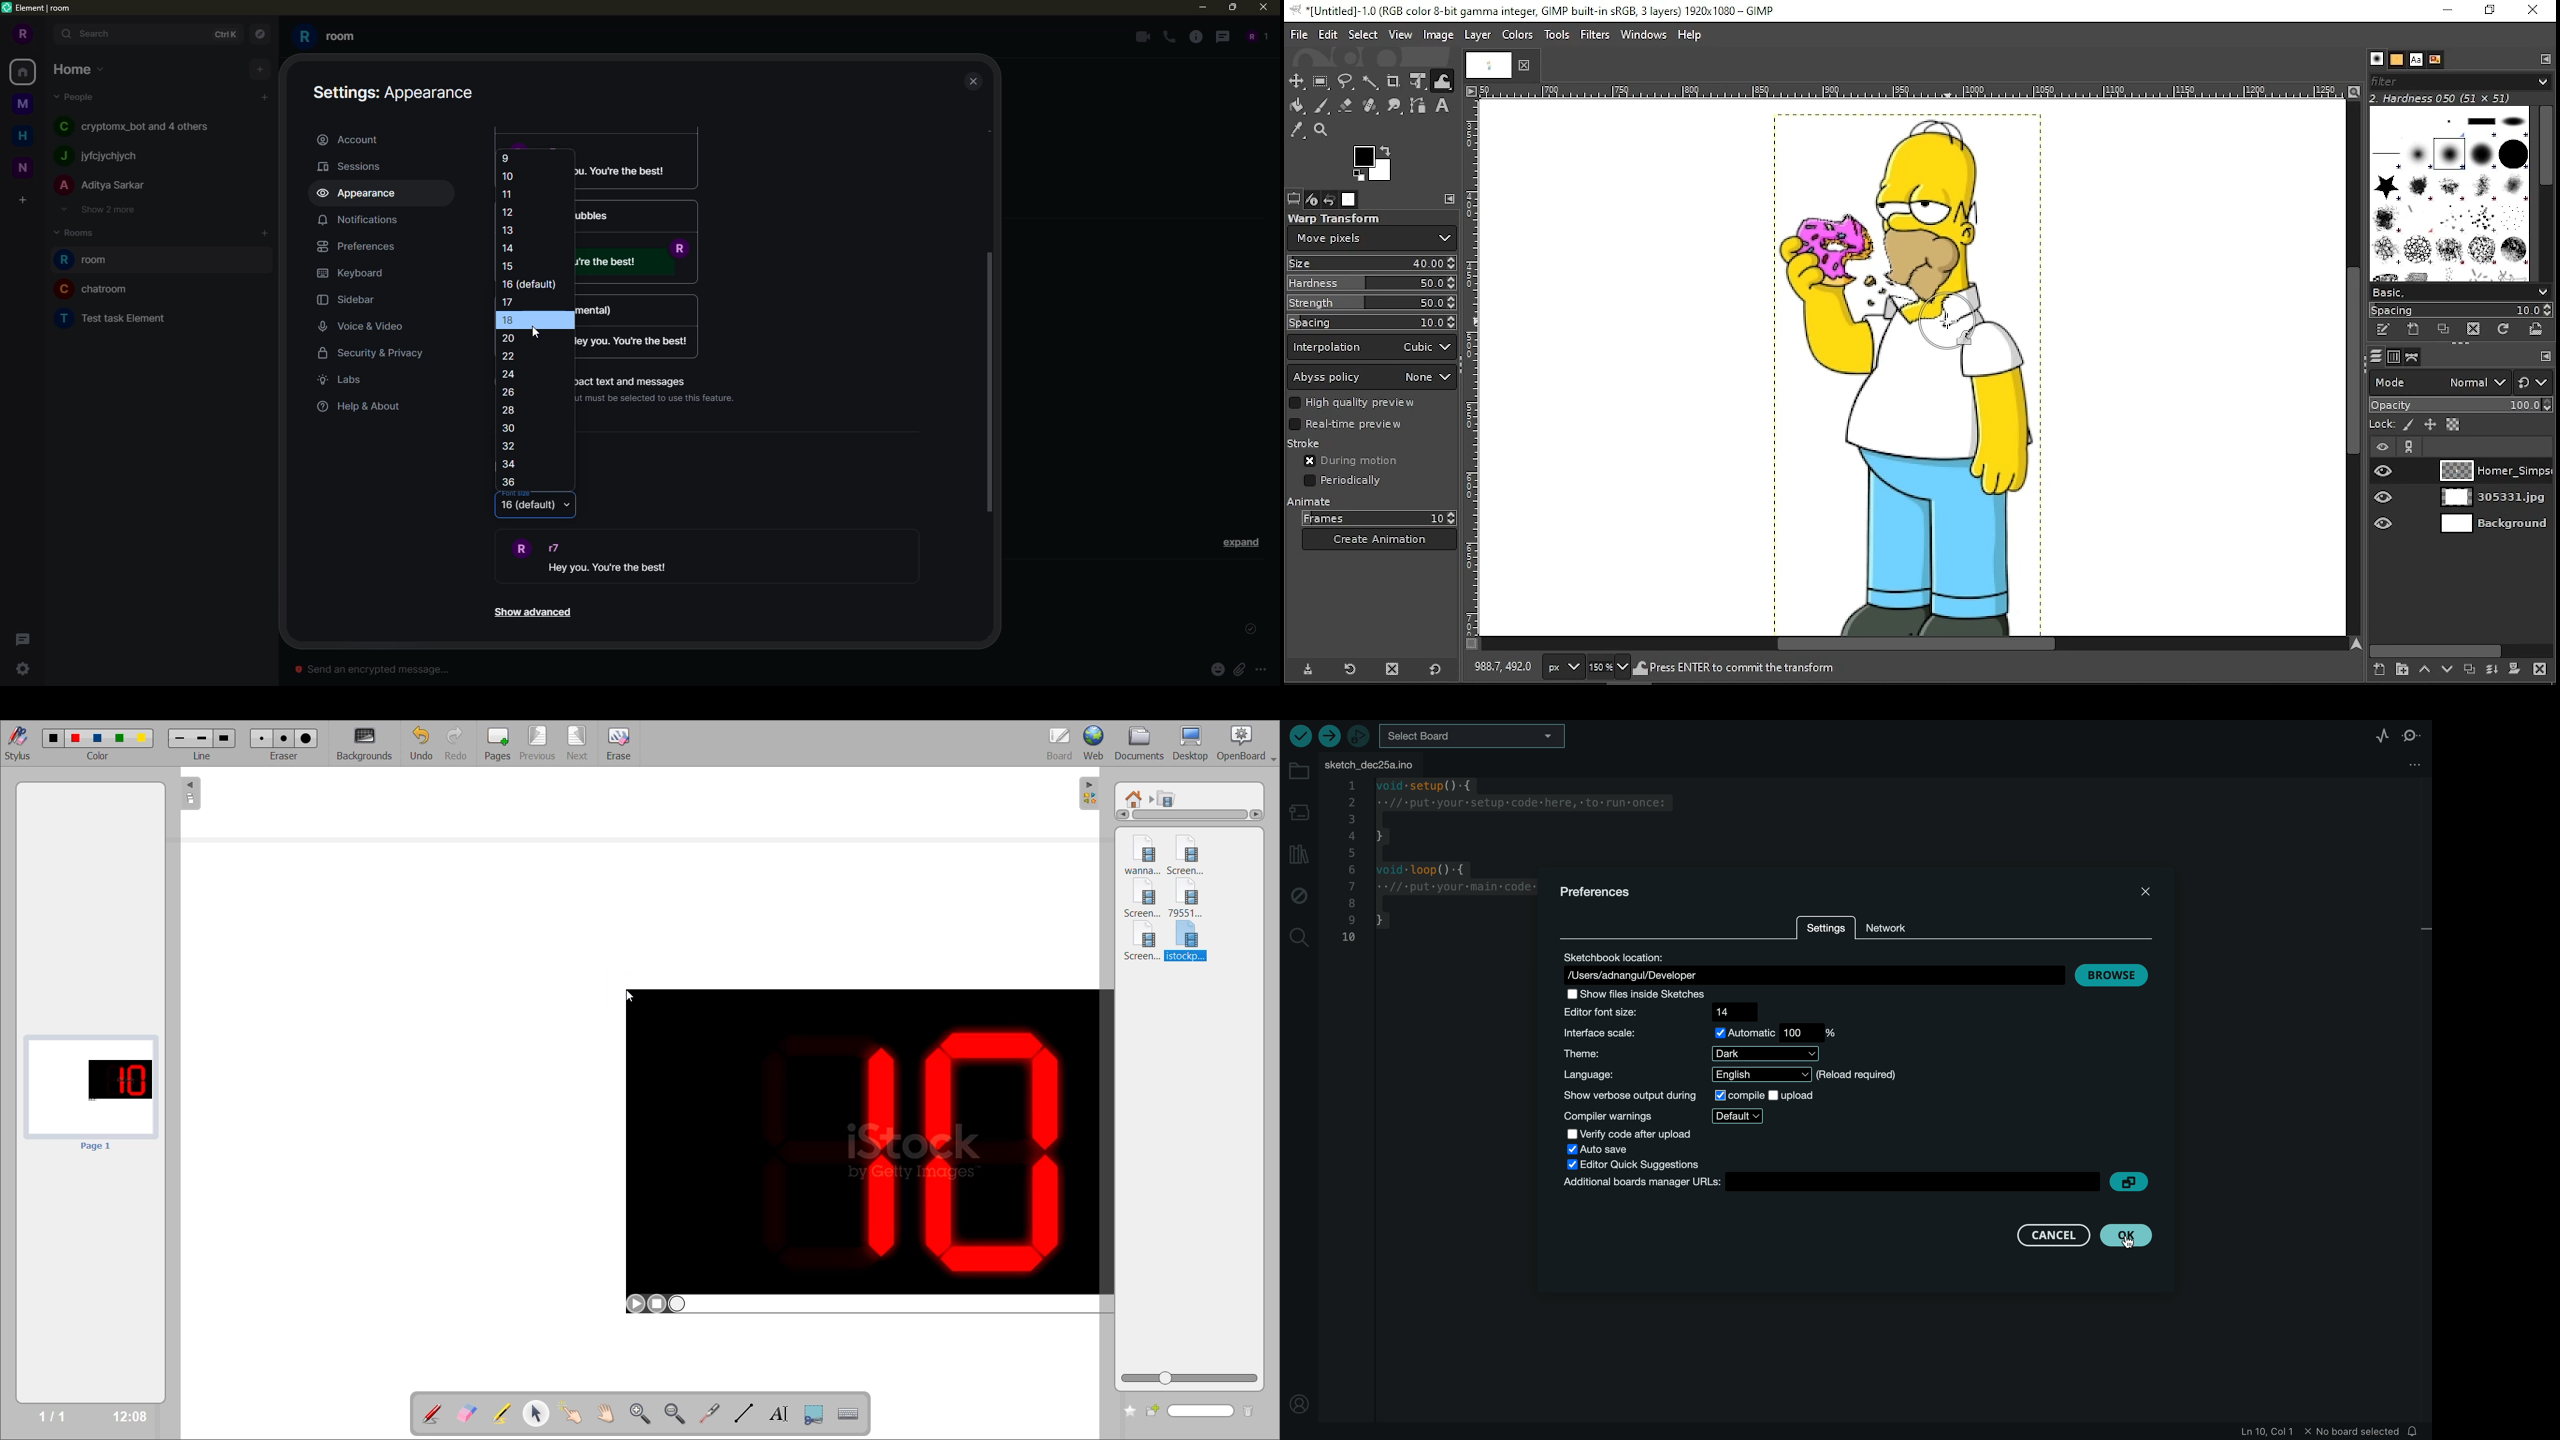 Image resolution: width=2576 pixels, height=1456 pixels. What do you see at coordinates (189, 795) in the screenshot?
I see `collapse` at bounding box center [189, 795].